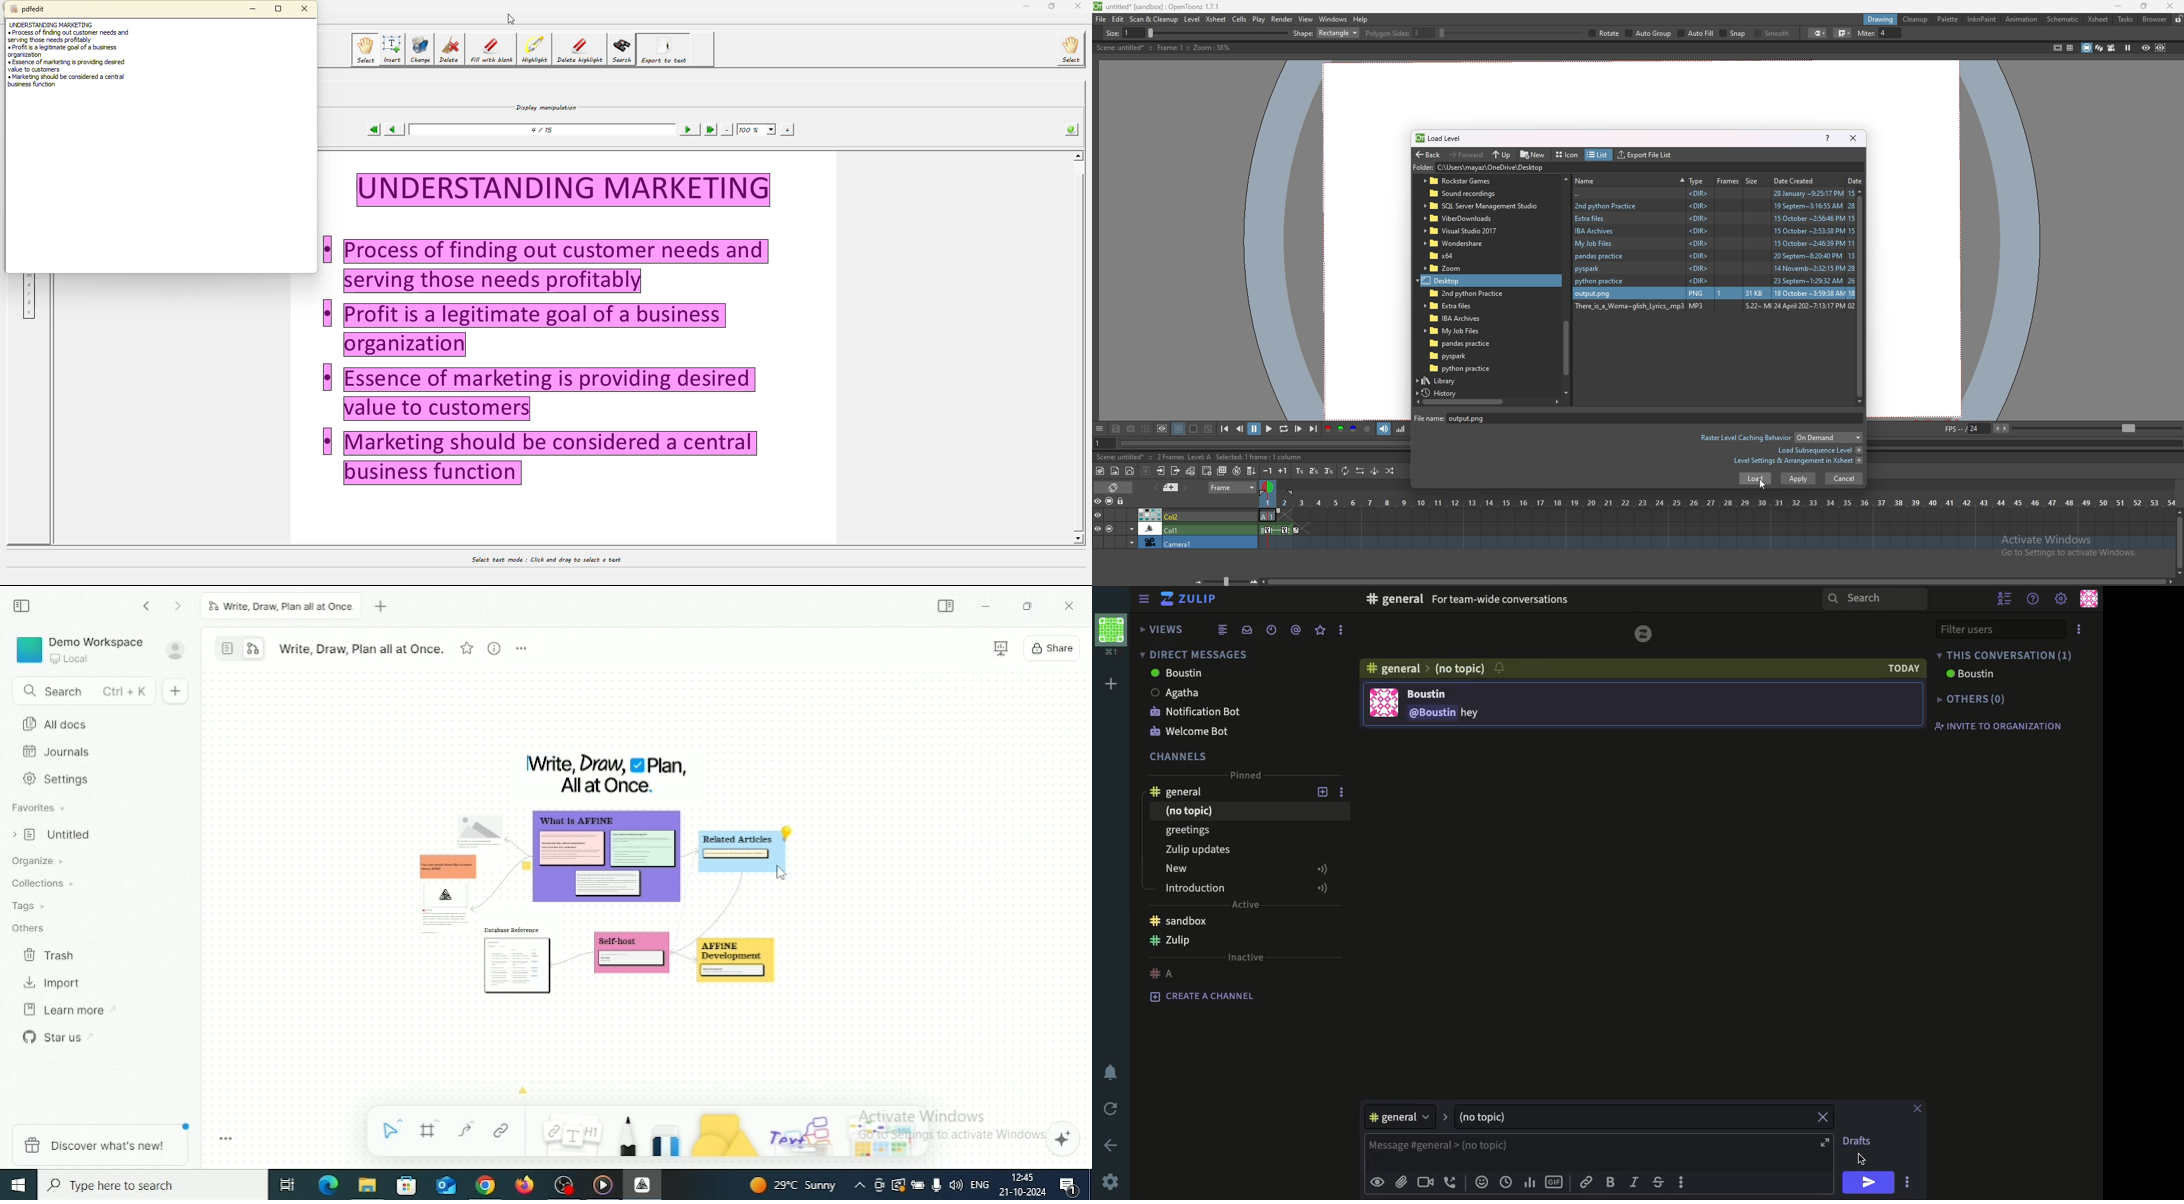 Image resolution: width=2184 pixels, height=1204 pixels. I want to click on settings, so click(2062, 600).